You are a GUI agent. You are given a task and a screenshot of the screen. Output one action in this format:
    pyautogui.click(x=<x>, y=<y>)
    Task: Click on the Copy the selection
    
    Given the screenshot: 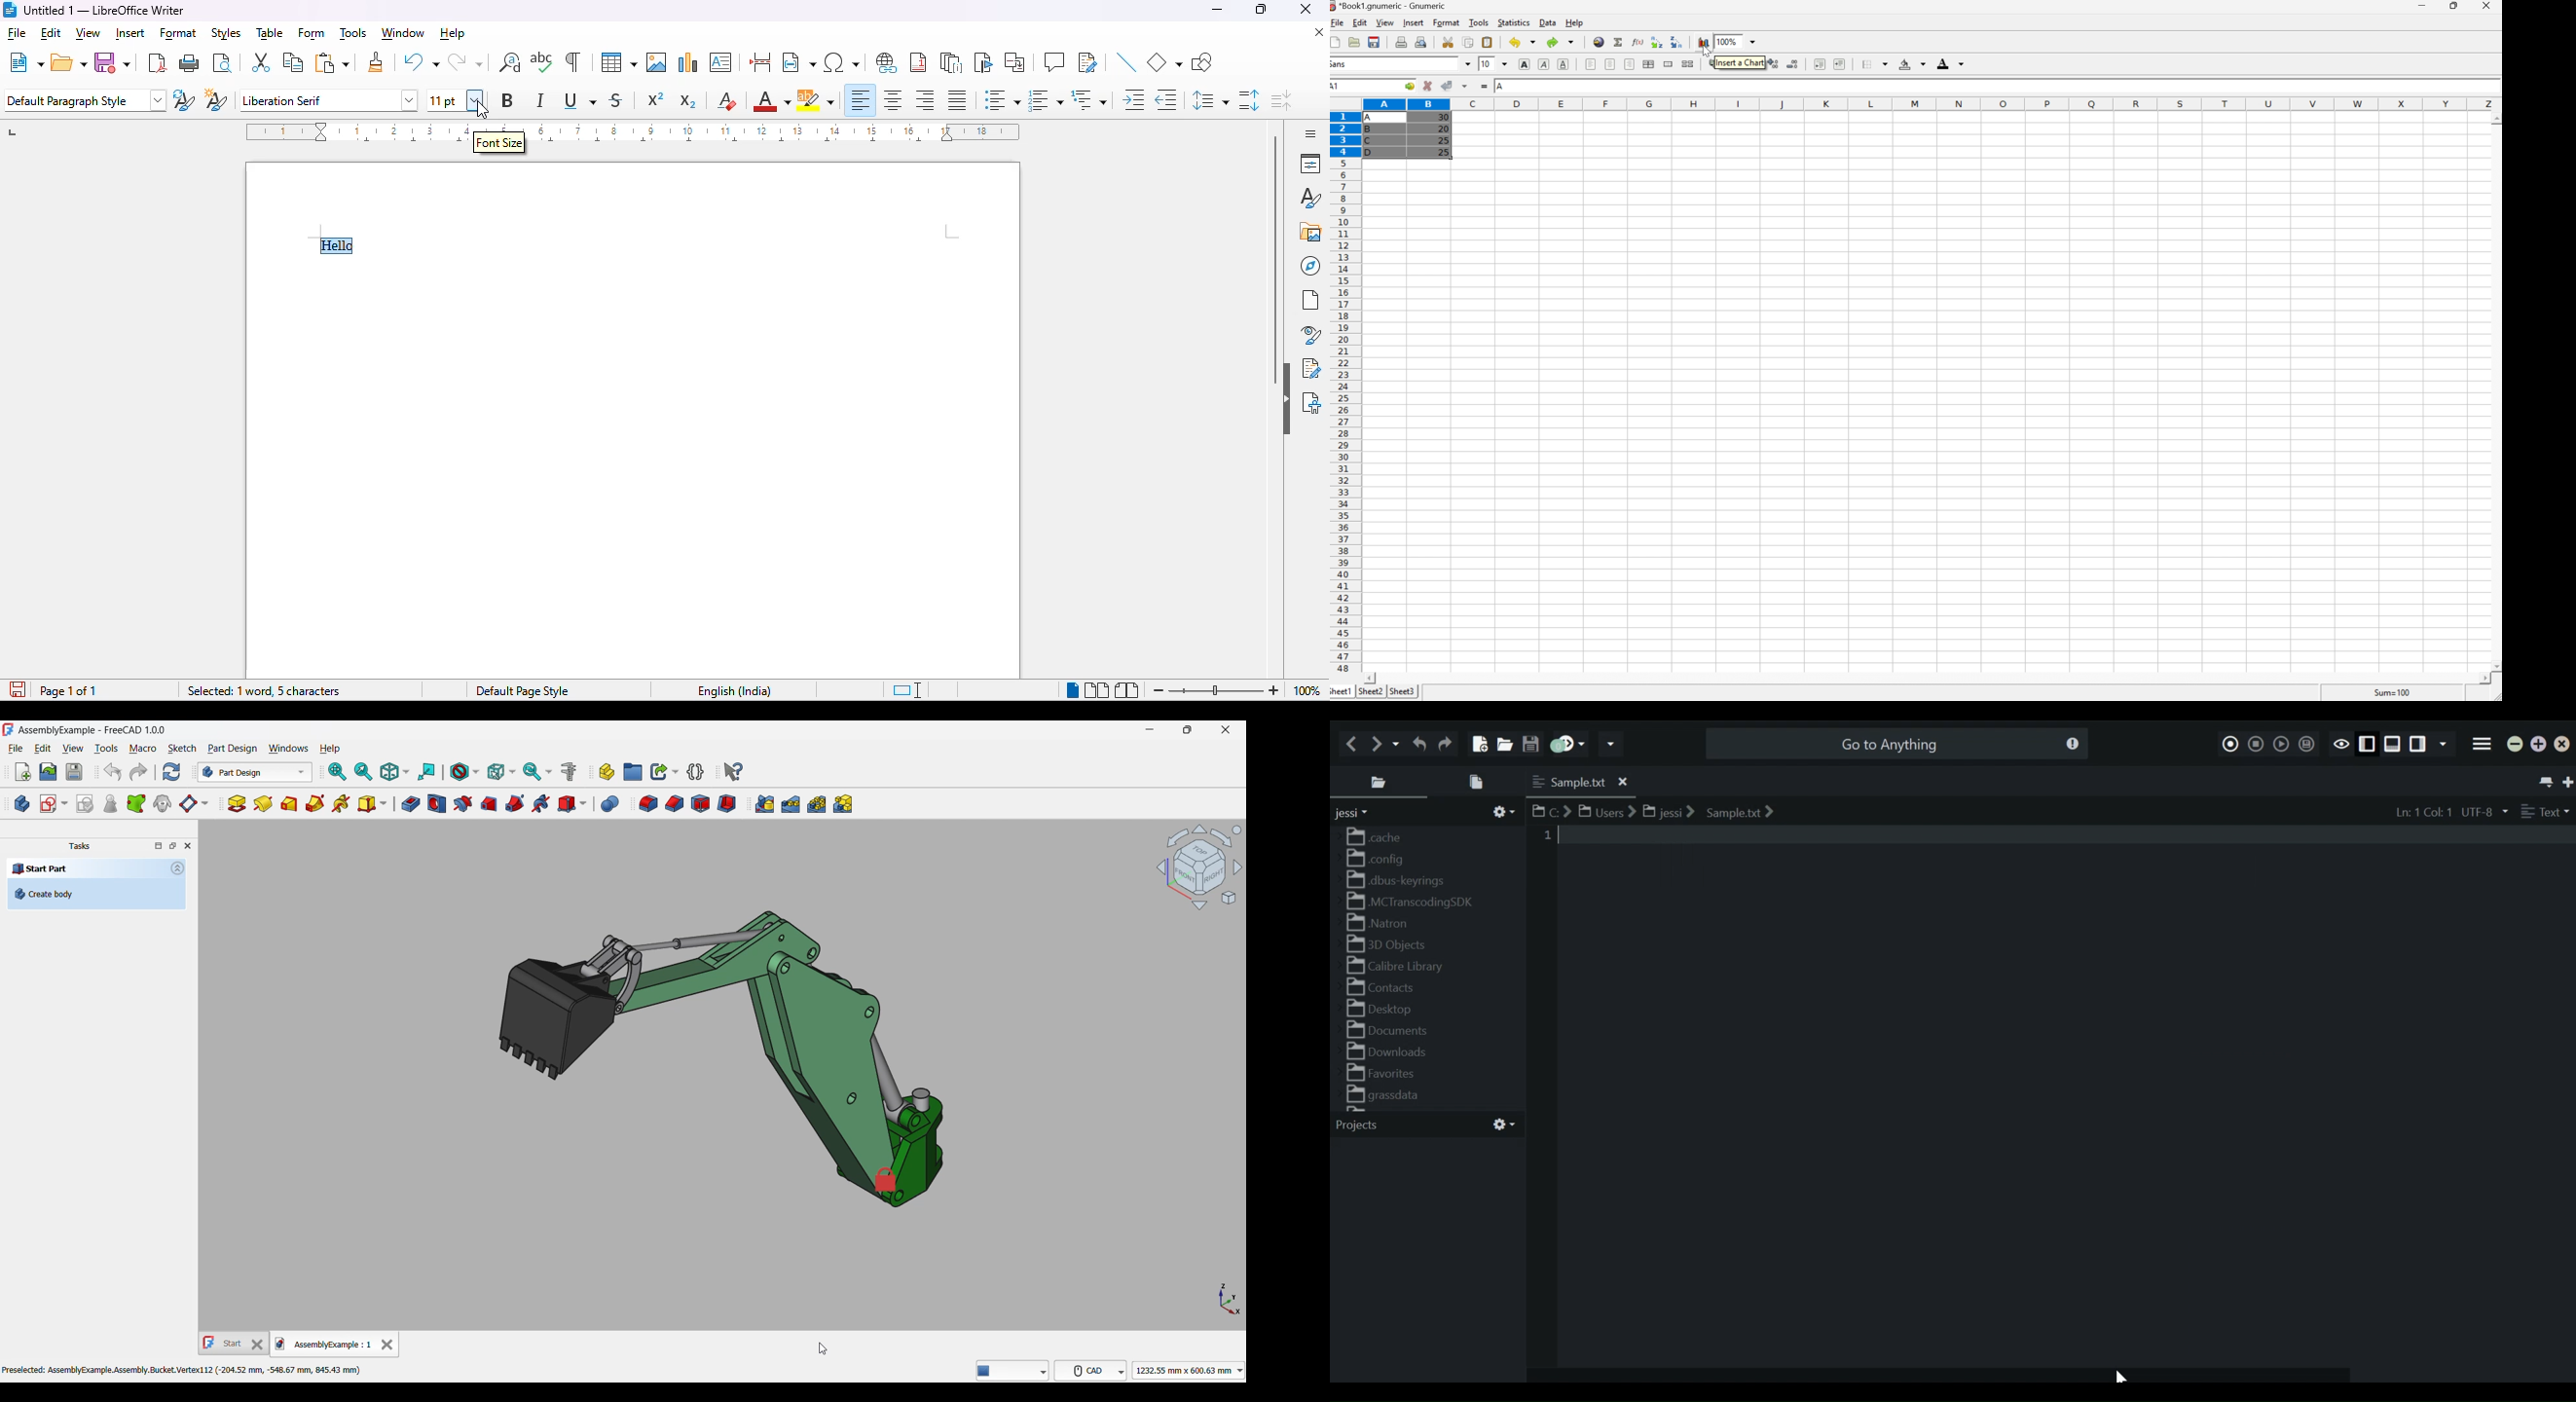 What is the action you would take?
    pyautogui.click(x=1468, y=43)
    